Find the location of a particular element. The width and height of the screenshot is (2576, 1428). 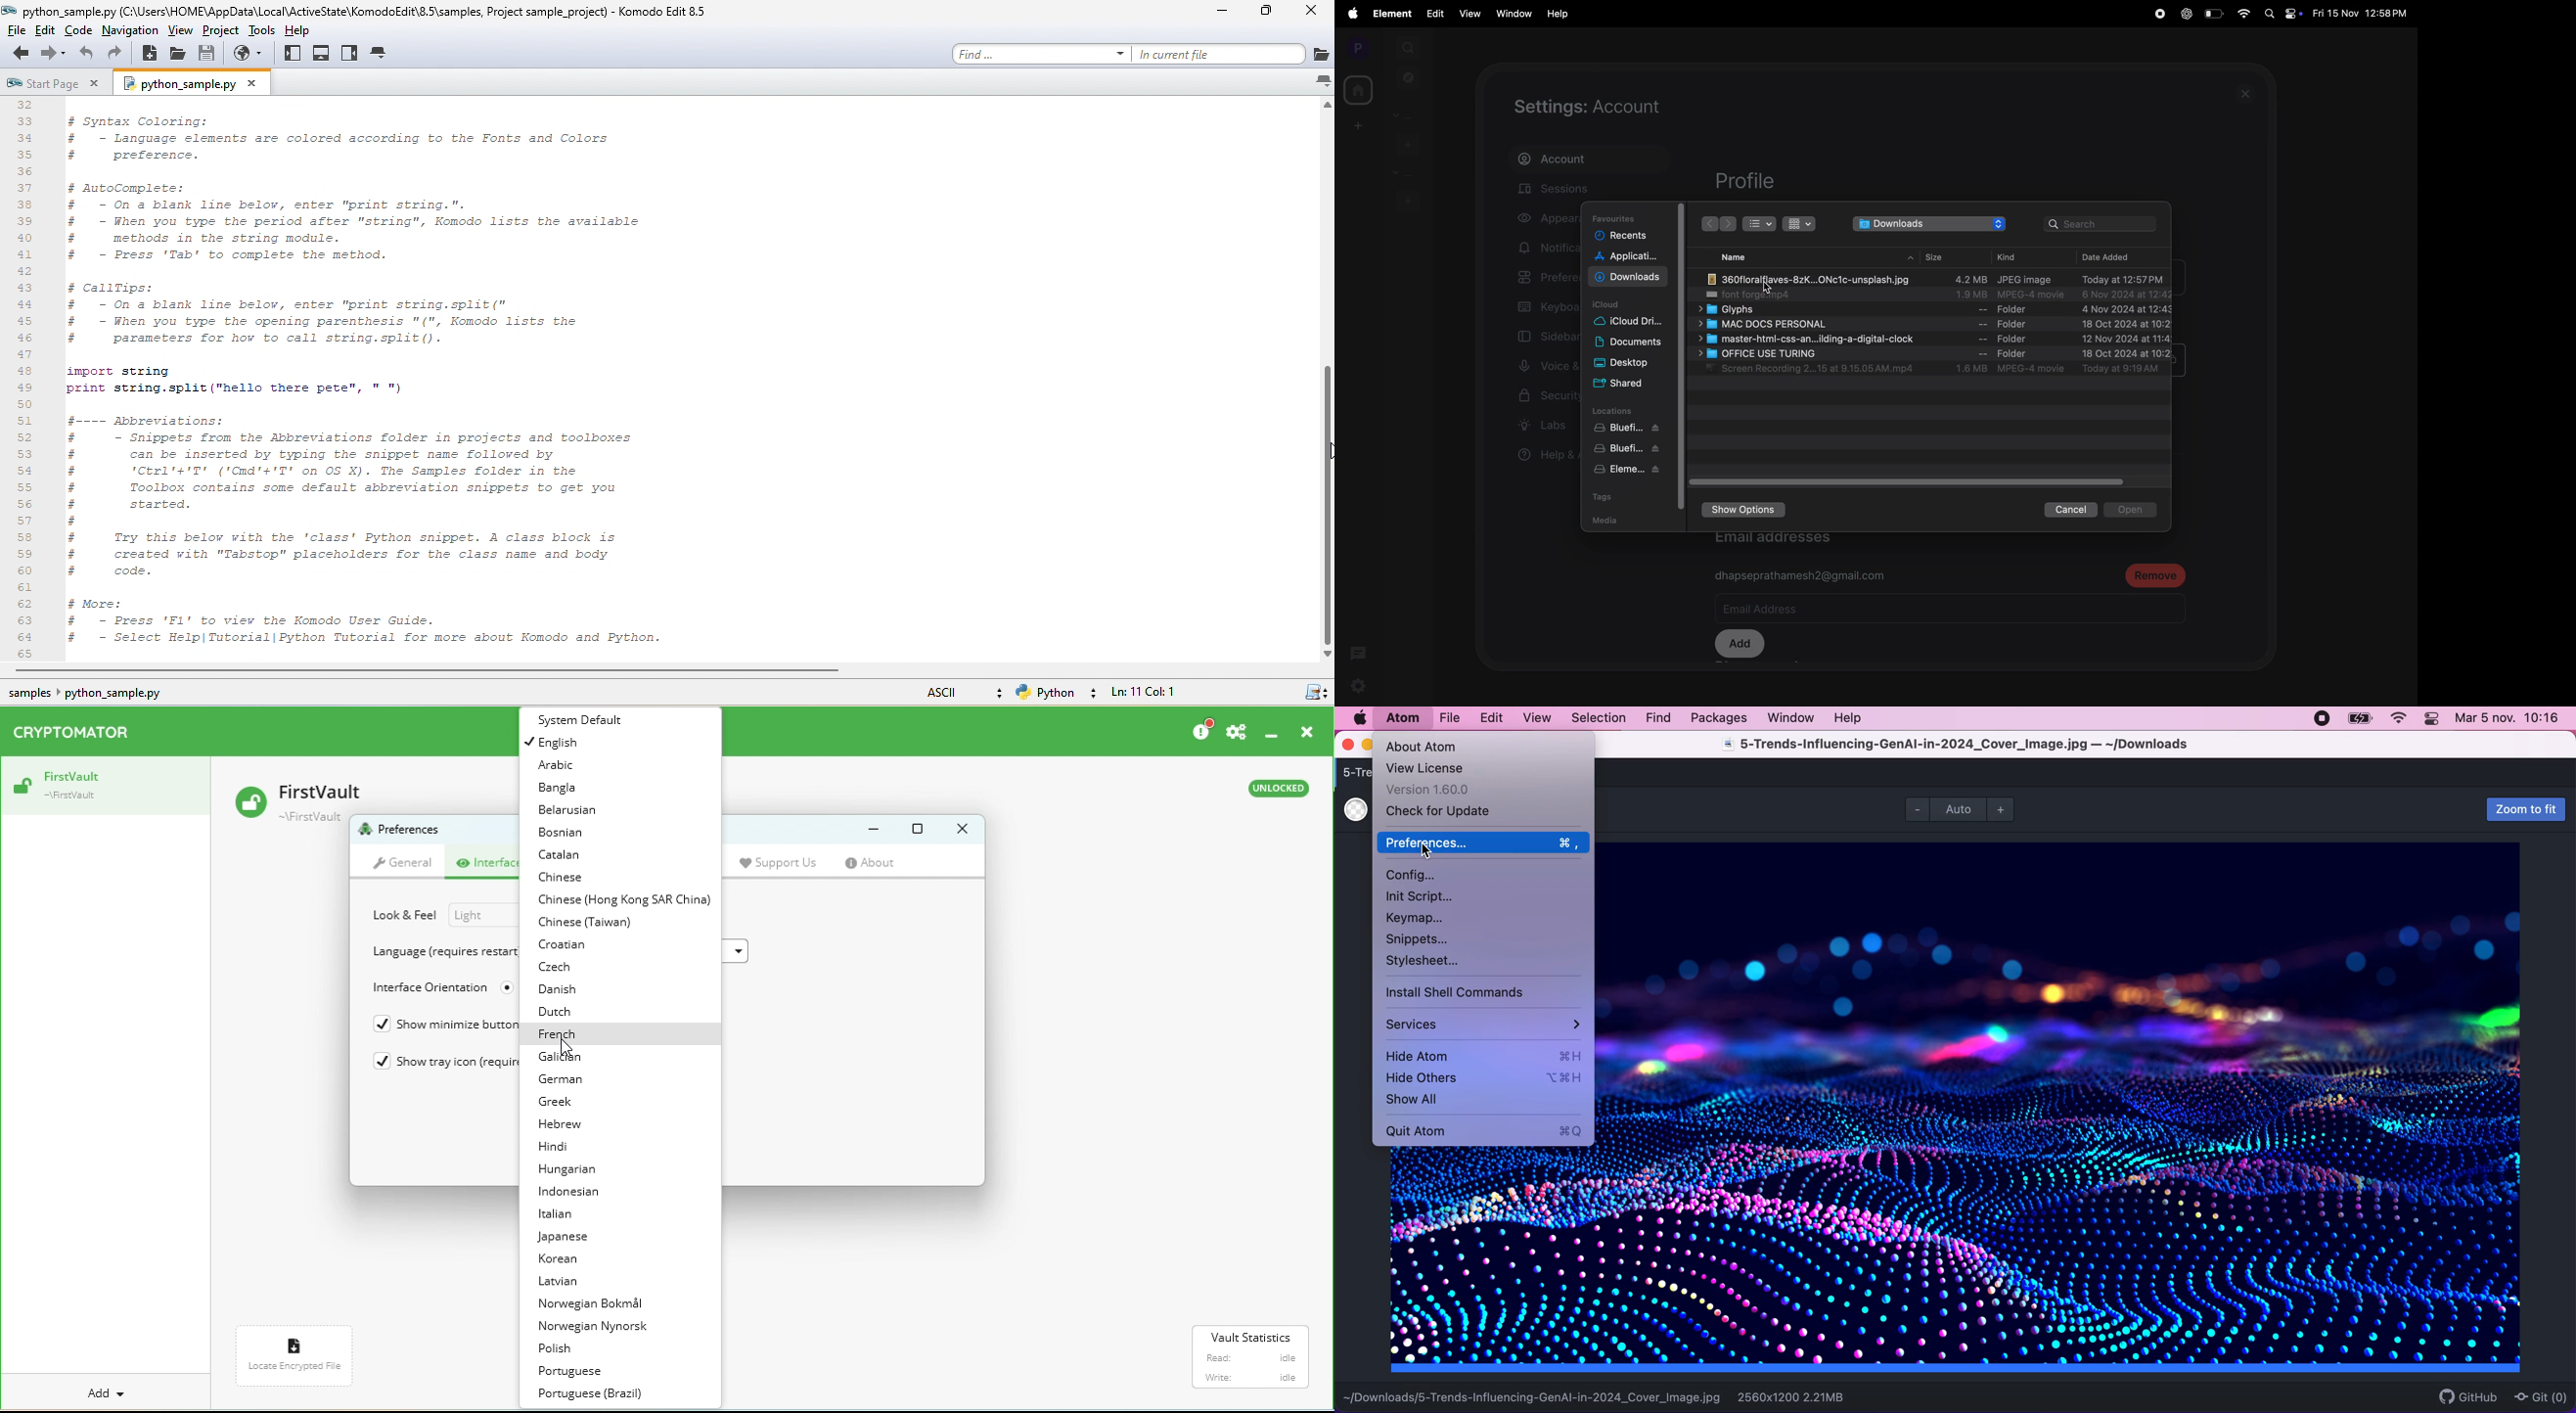

Downloads is located at coordinates (1629, 277).